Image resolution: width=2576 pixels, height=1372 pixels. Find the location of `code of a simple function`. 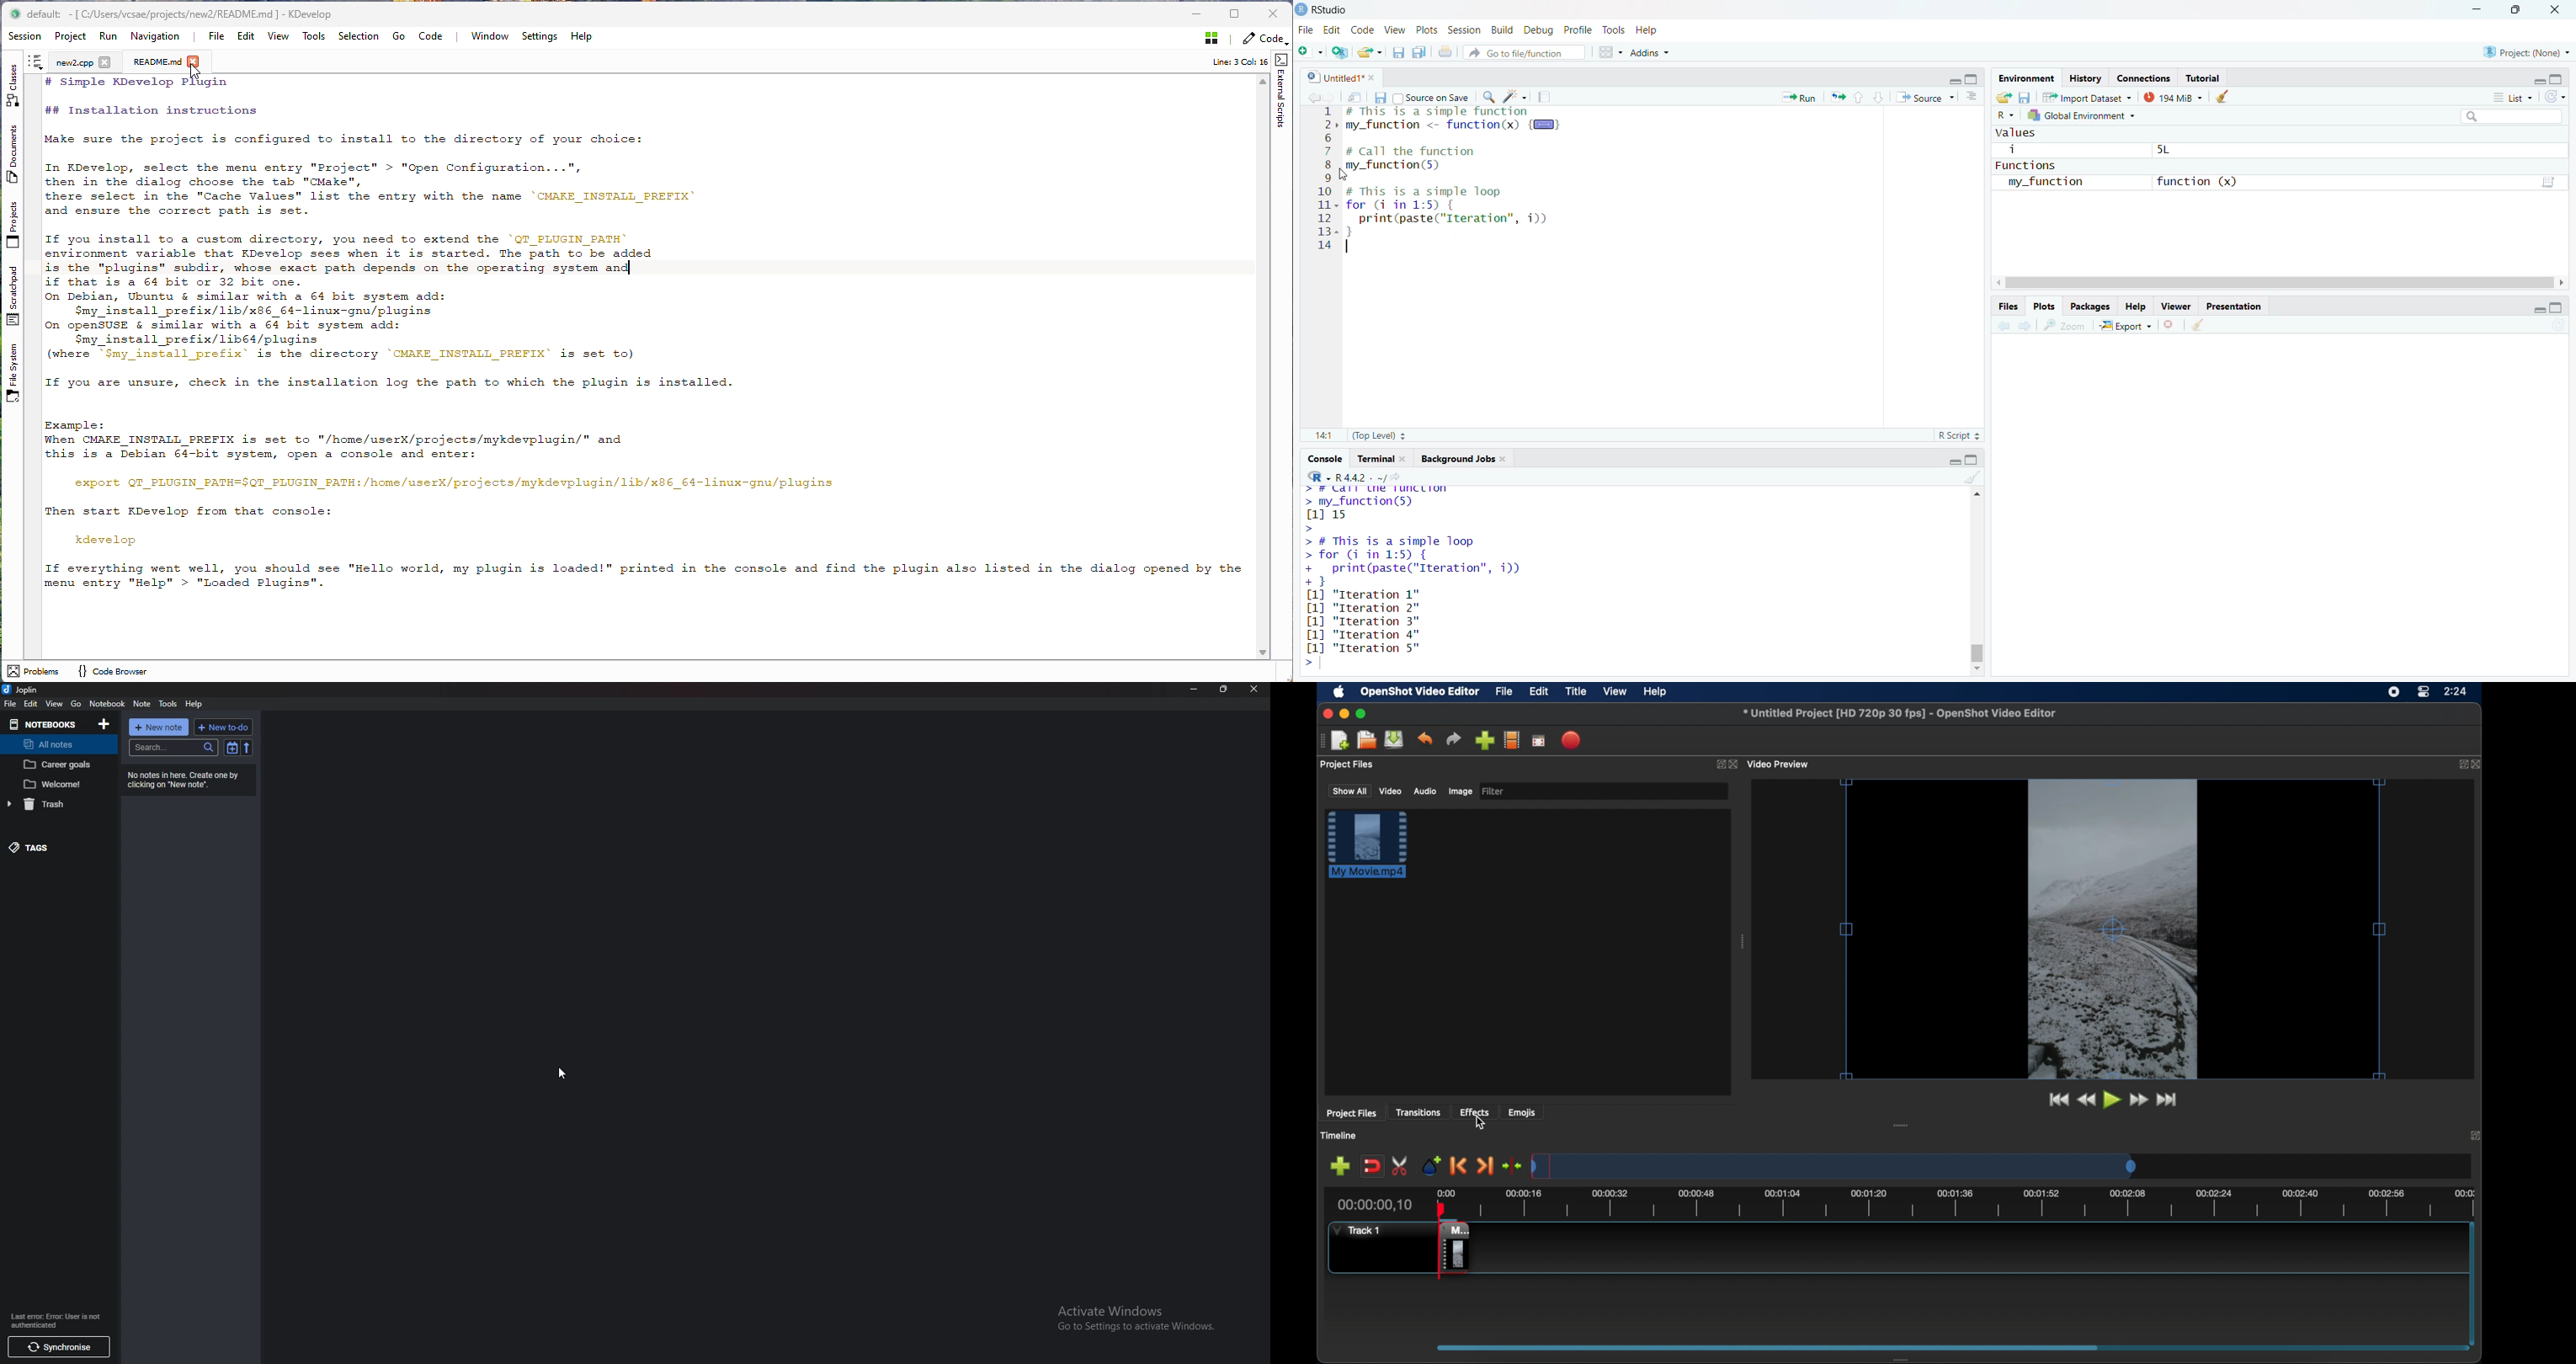

code of a simple function is located at coordinates (1459, 121).